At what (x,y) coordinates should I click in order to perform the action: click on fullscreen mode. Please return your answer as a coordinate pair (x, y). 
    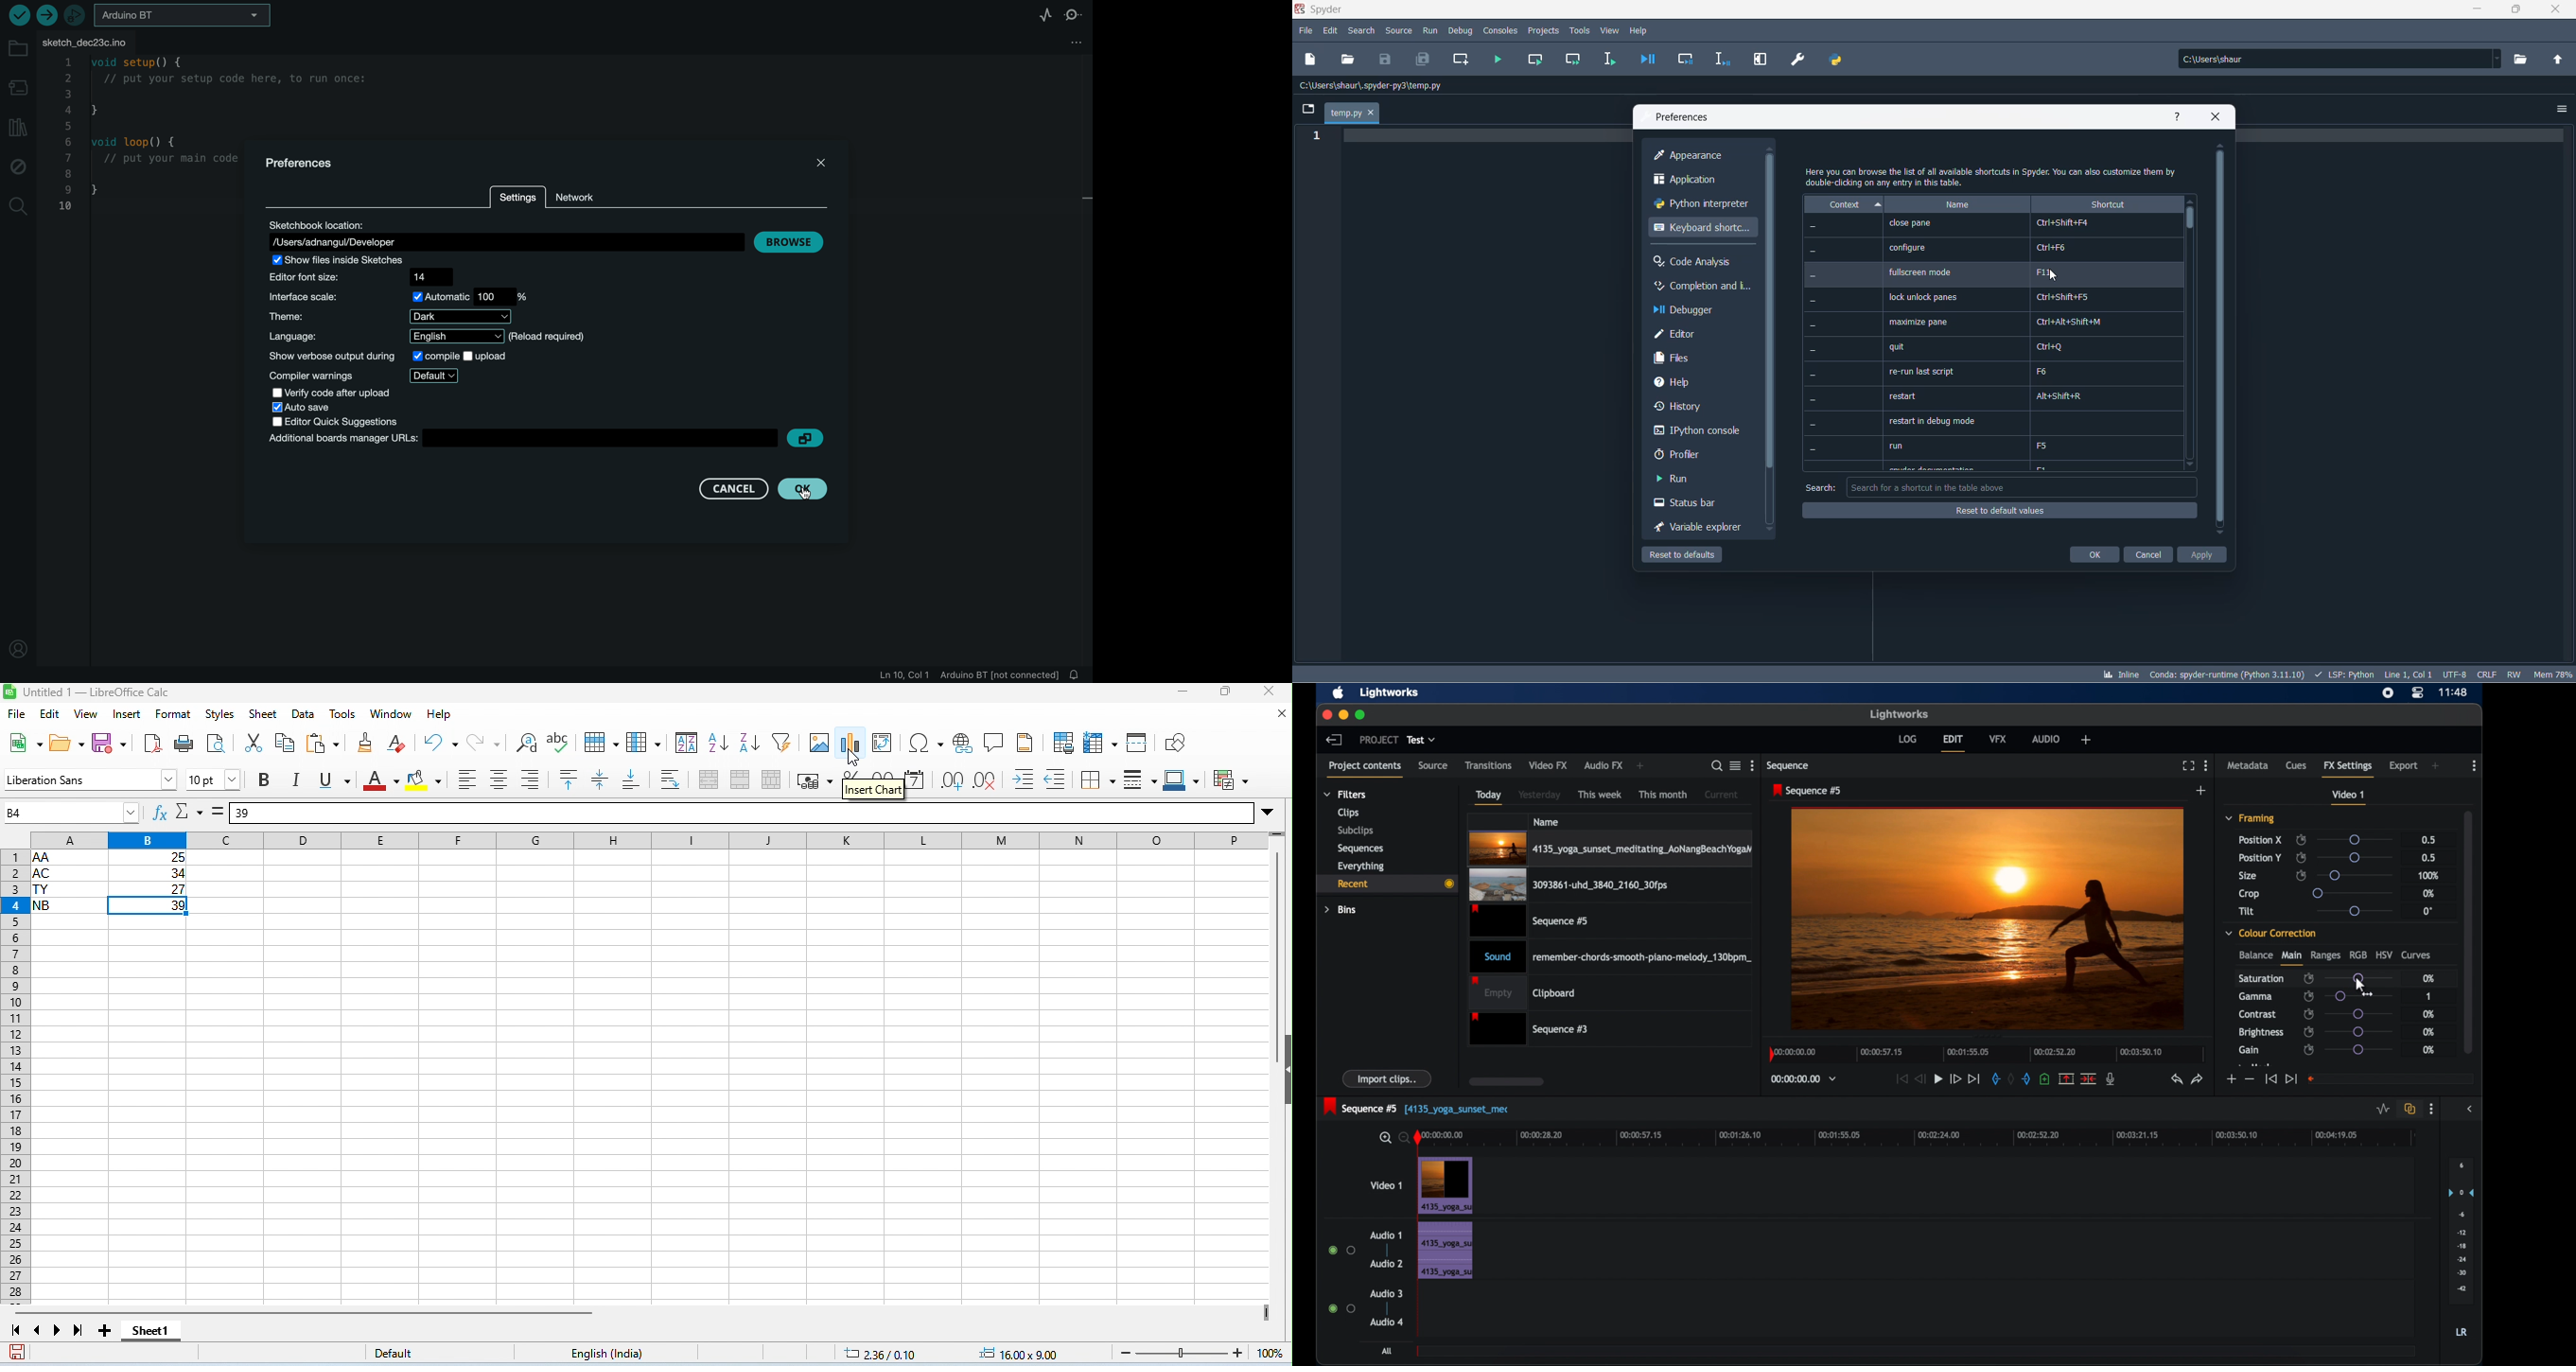
    Looking at the image, I should click on (1921, 273).